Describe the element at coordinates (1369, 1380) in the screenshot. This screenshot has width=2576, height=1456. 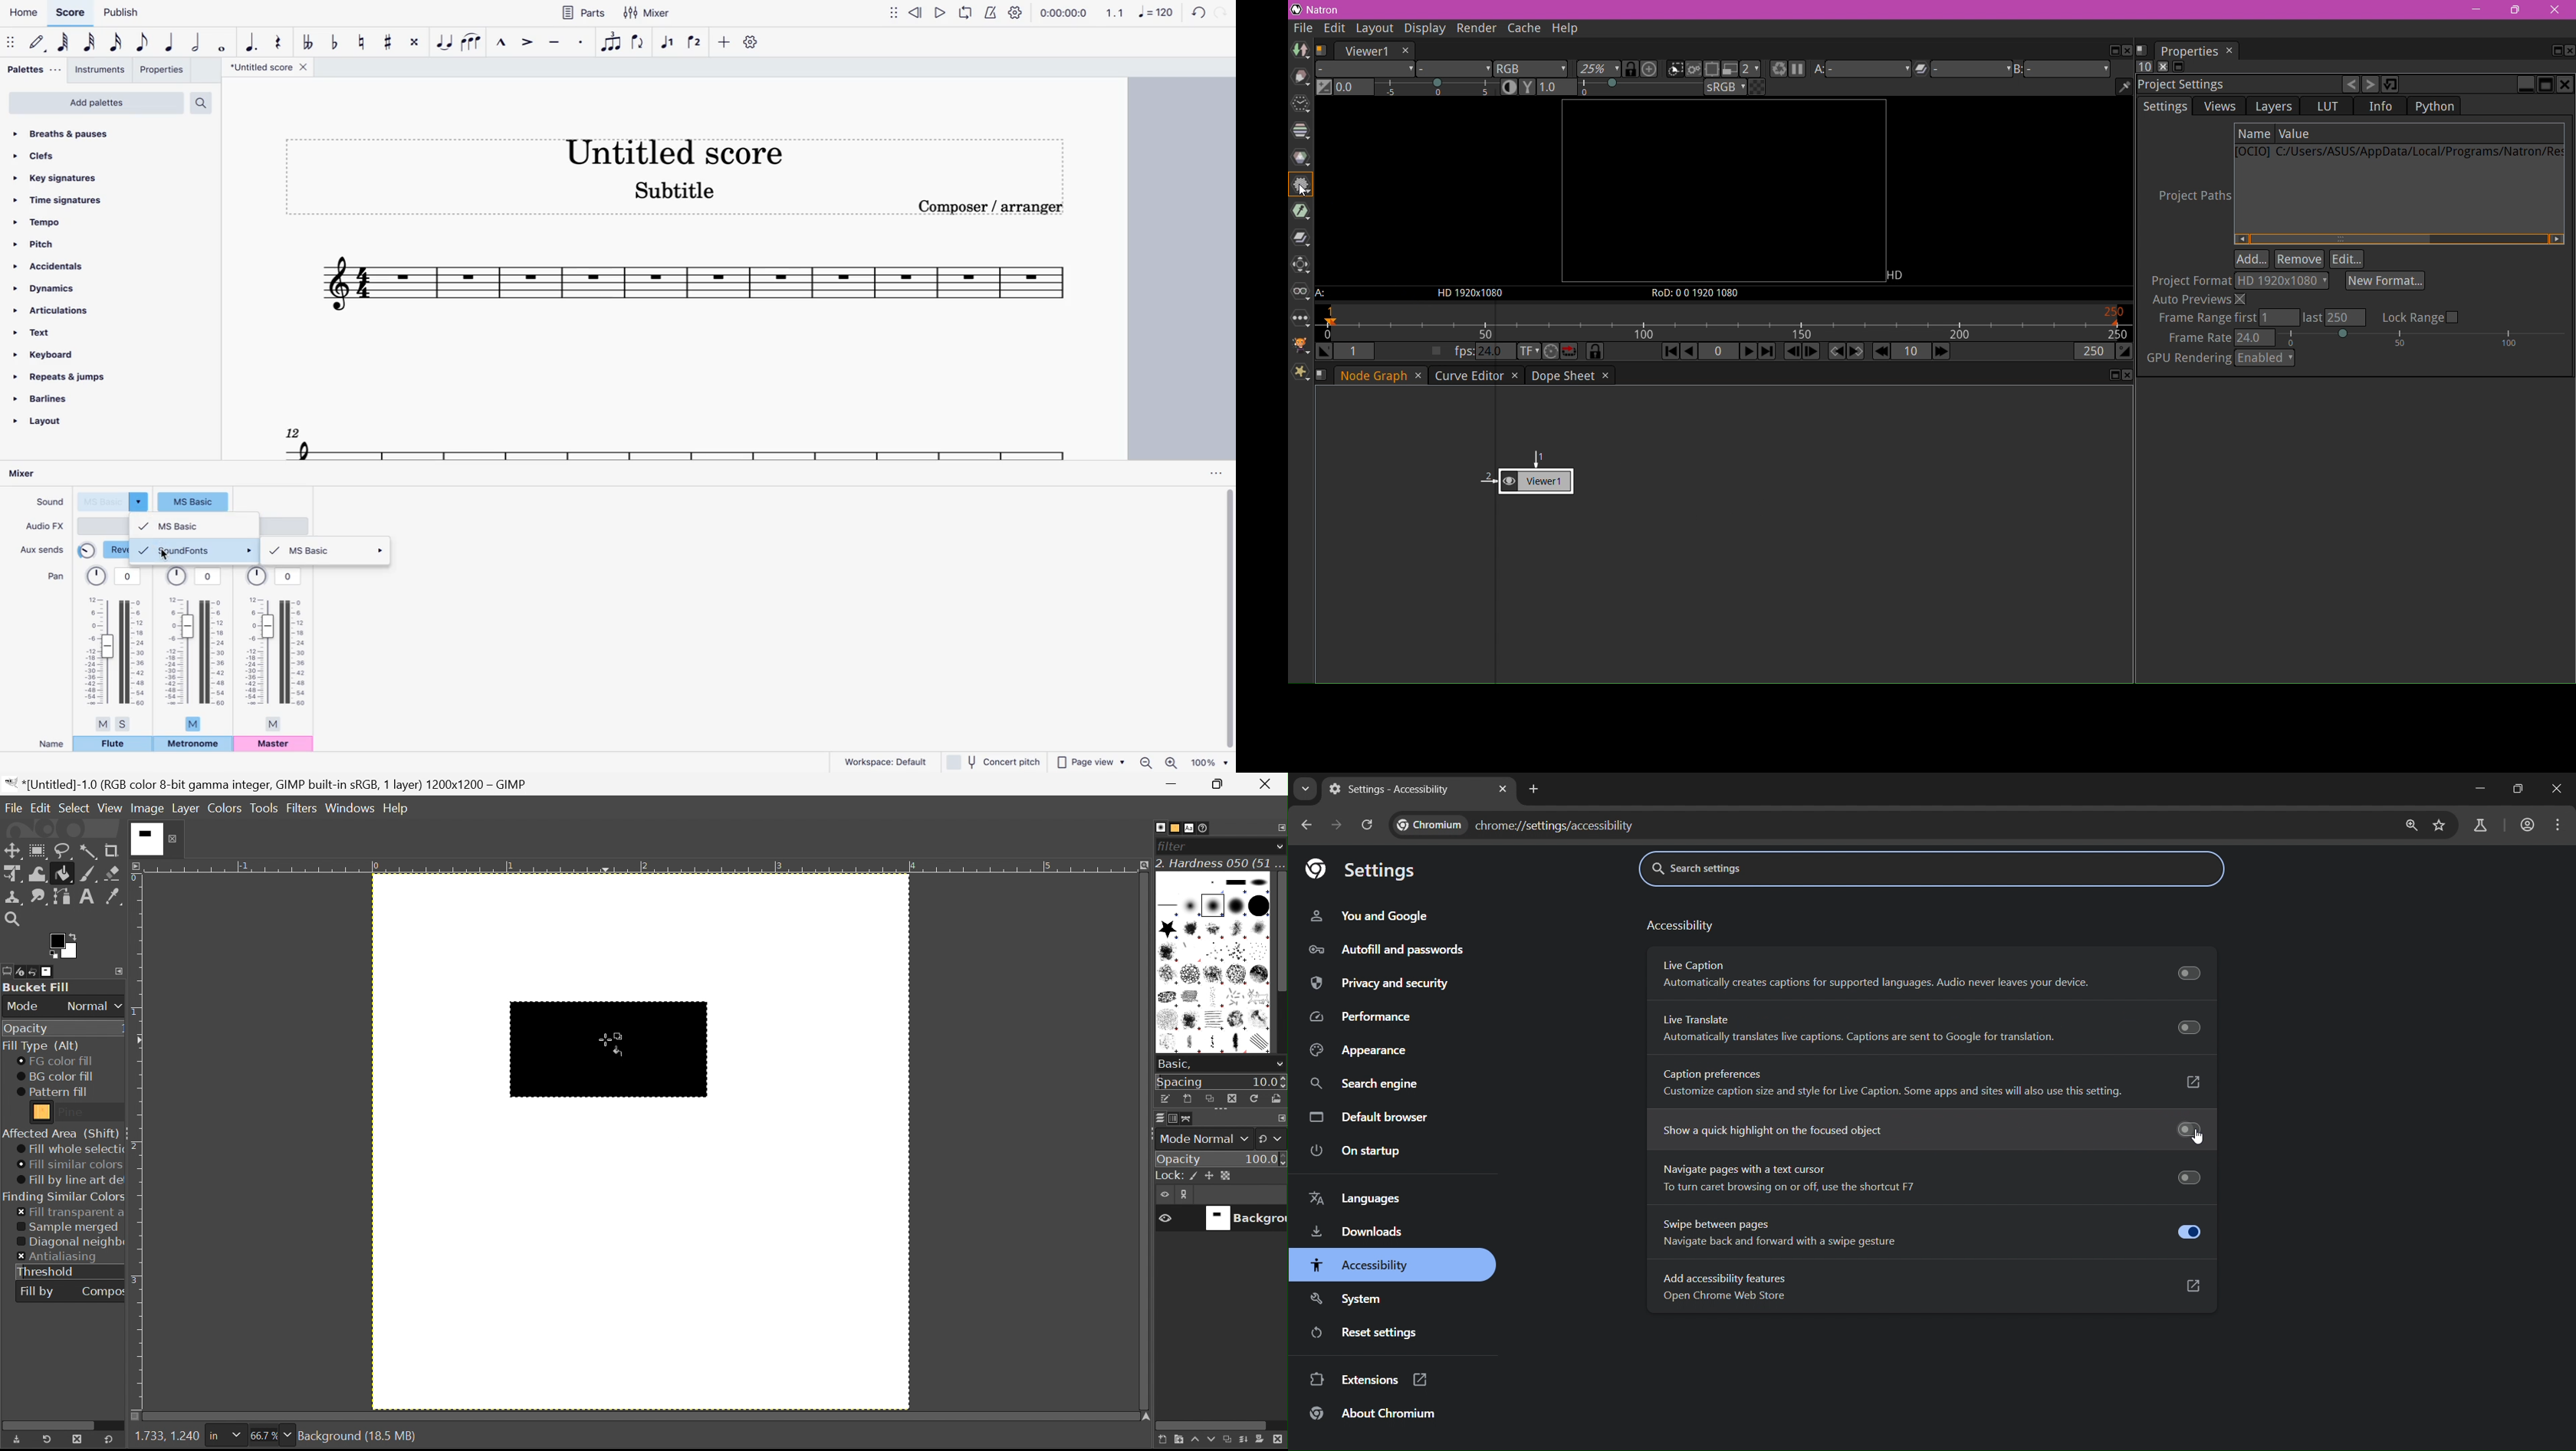
I see `extensions` at that location.